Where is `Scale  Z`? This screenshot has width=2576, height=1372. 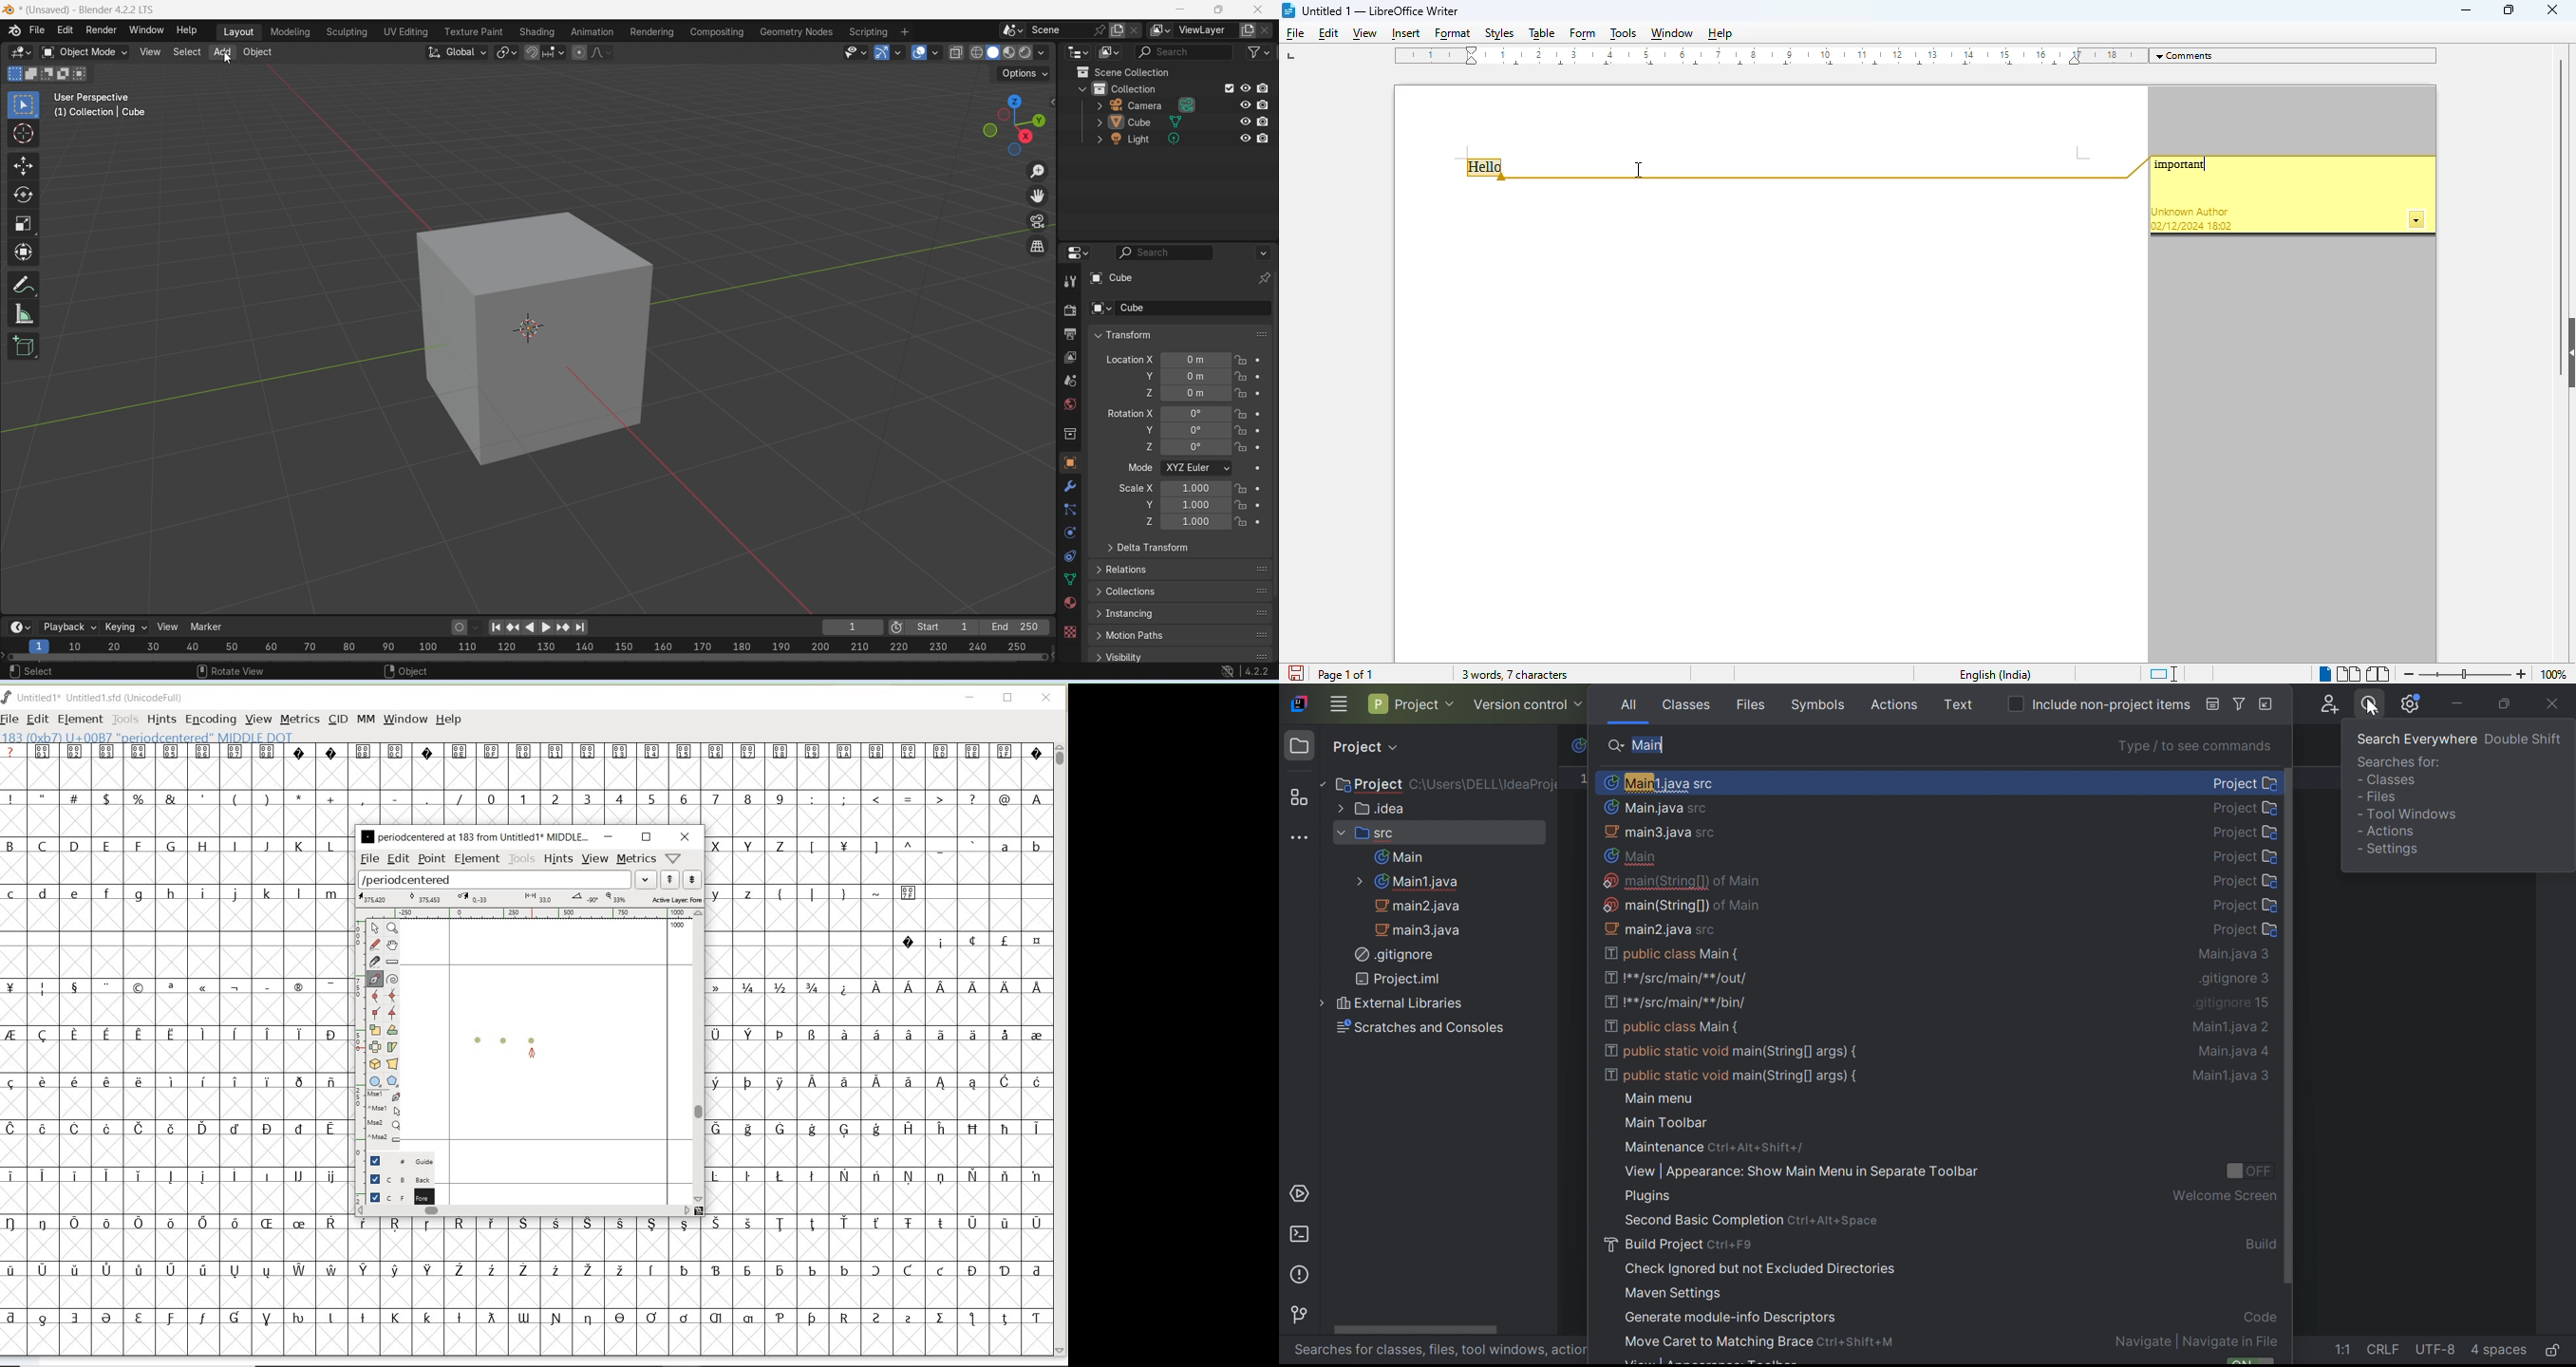 Scale  Z is located at coordinates (1149, 521).